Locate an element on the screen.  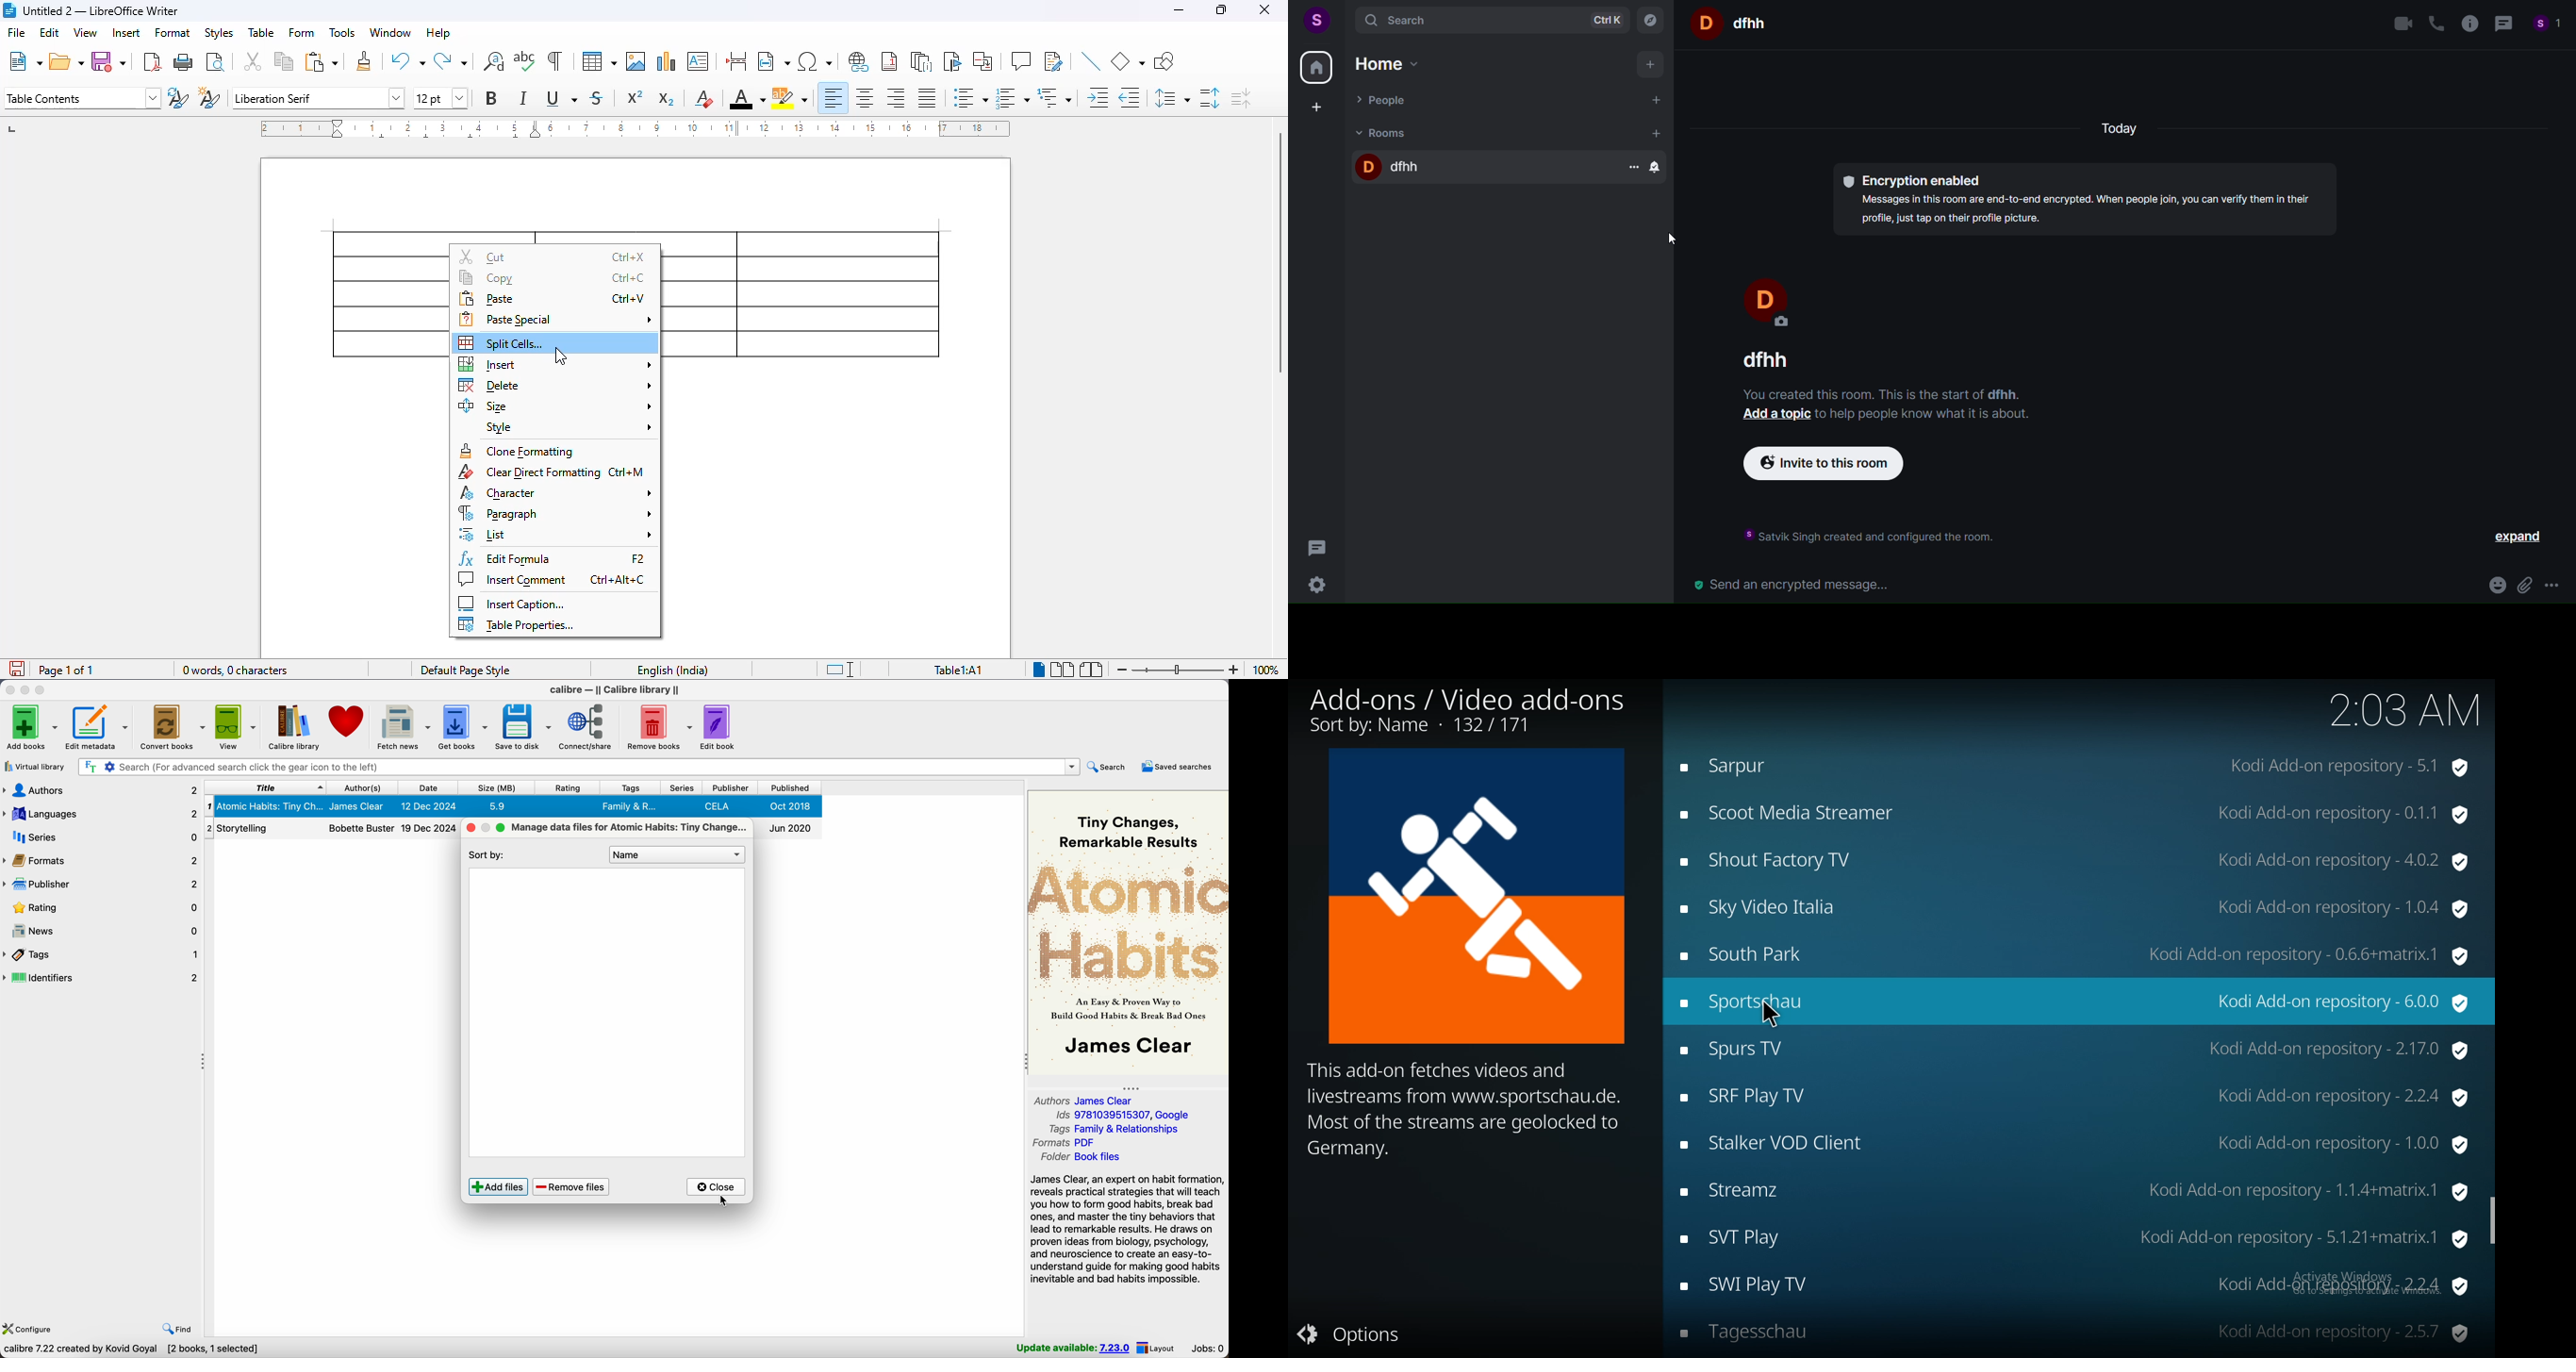
start chat is located at coordinates (1659, 101).